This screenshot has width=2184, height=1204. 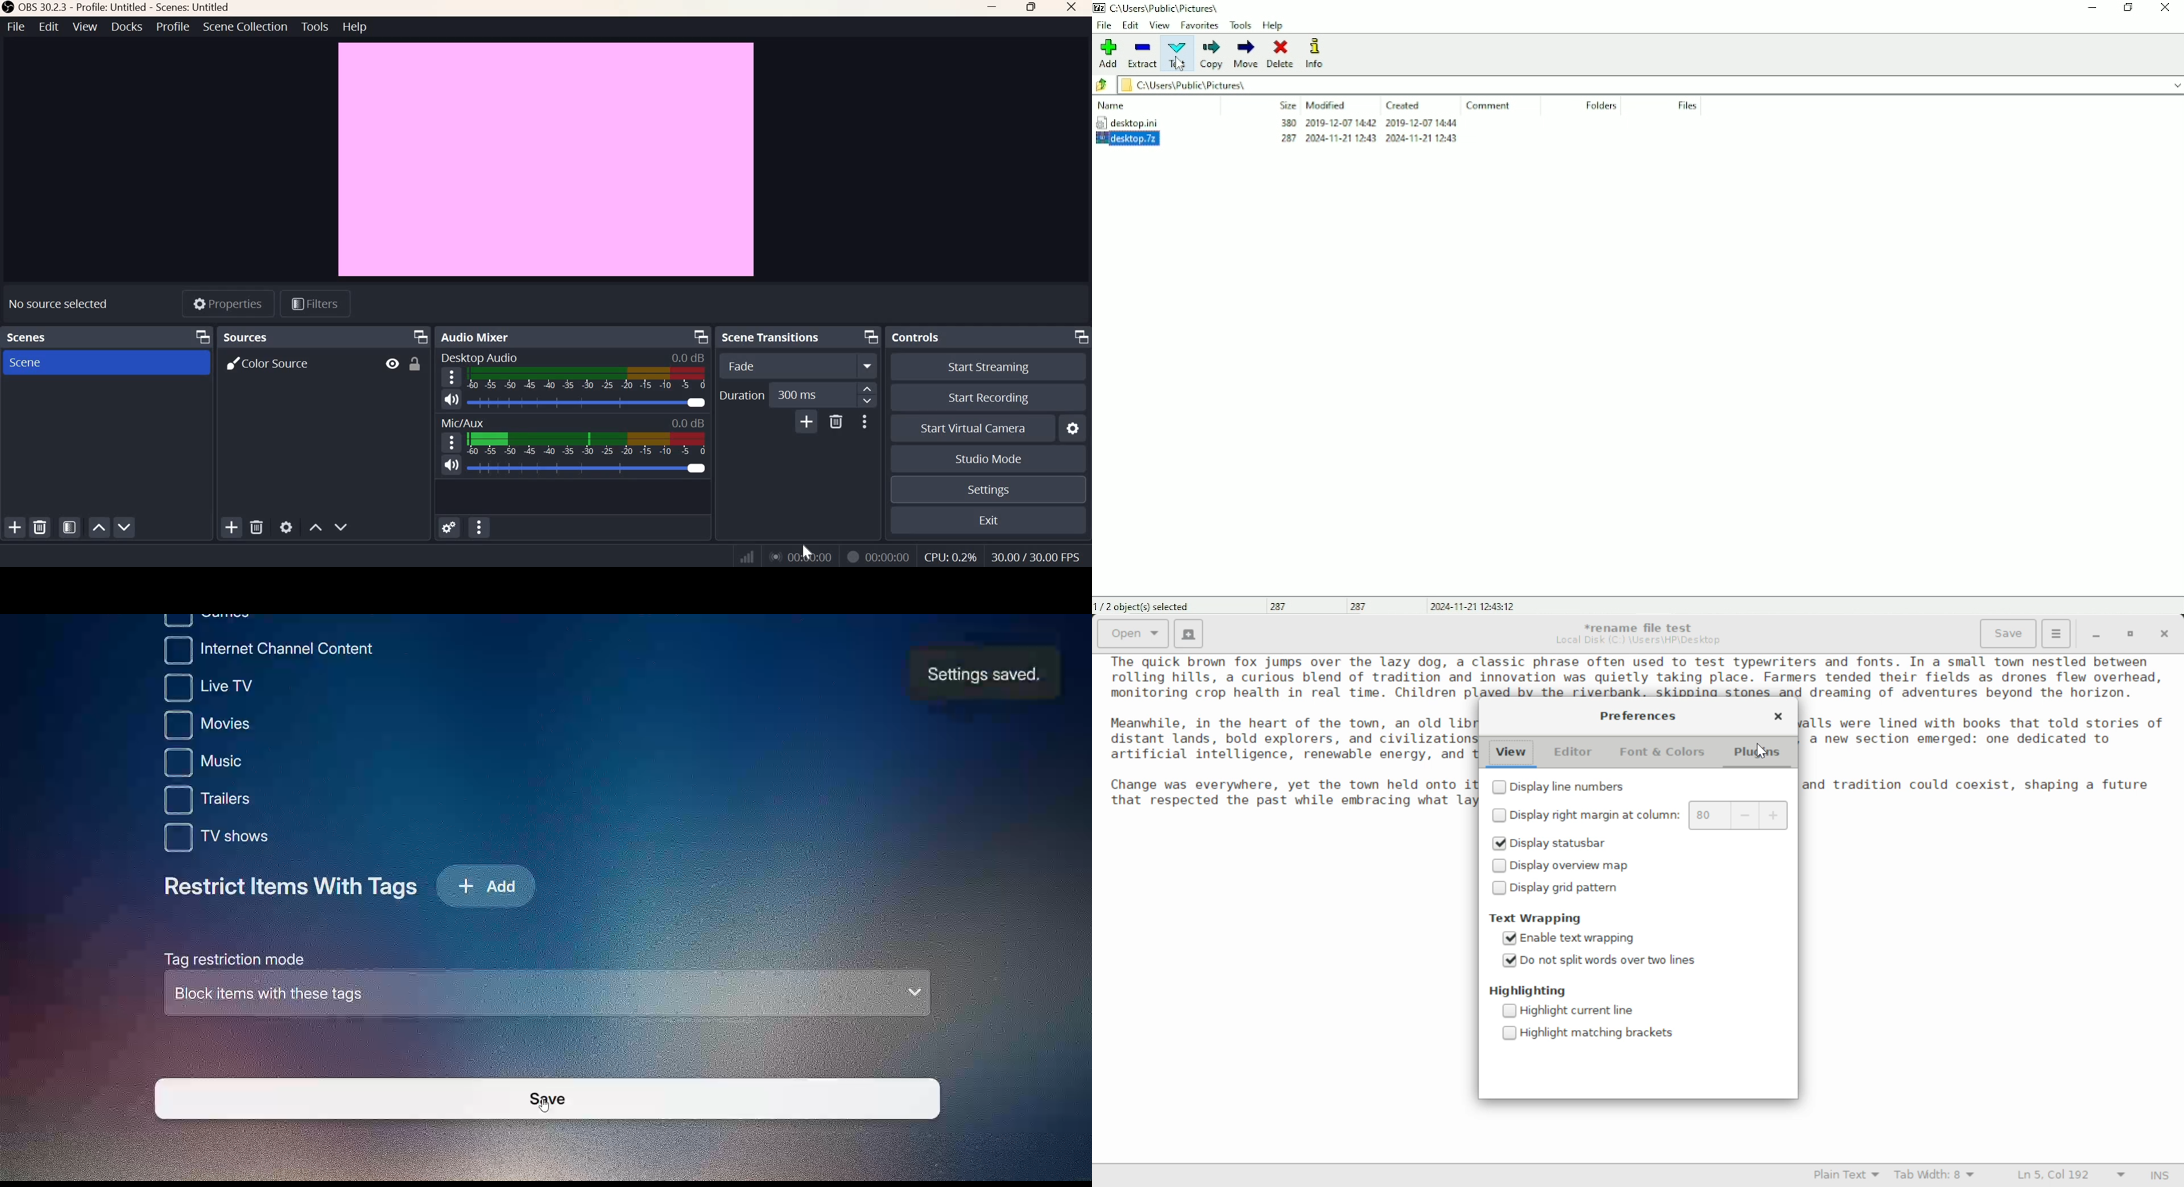 What do you see at coordinates (949, 555) in the screenshot?
I see `Frame Rate (FPS)` at bounding box center [949, 555].